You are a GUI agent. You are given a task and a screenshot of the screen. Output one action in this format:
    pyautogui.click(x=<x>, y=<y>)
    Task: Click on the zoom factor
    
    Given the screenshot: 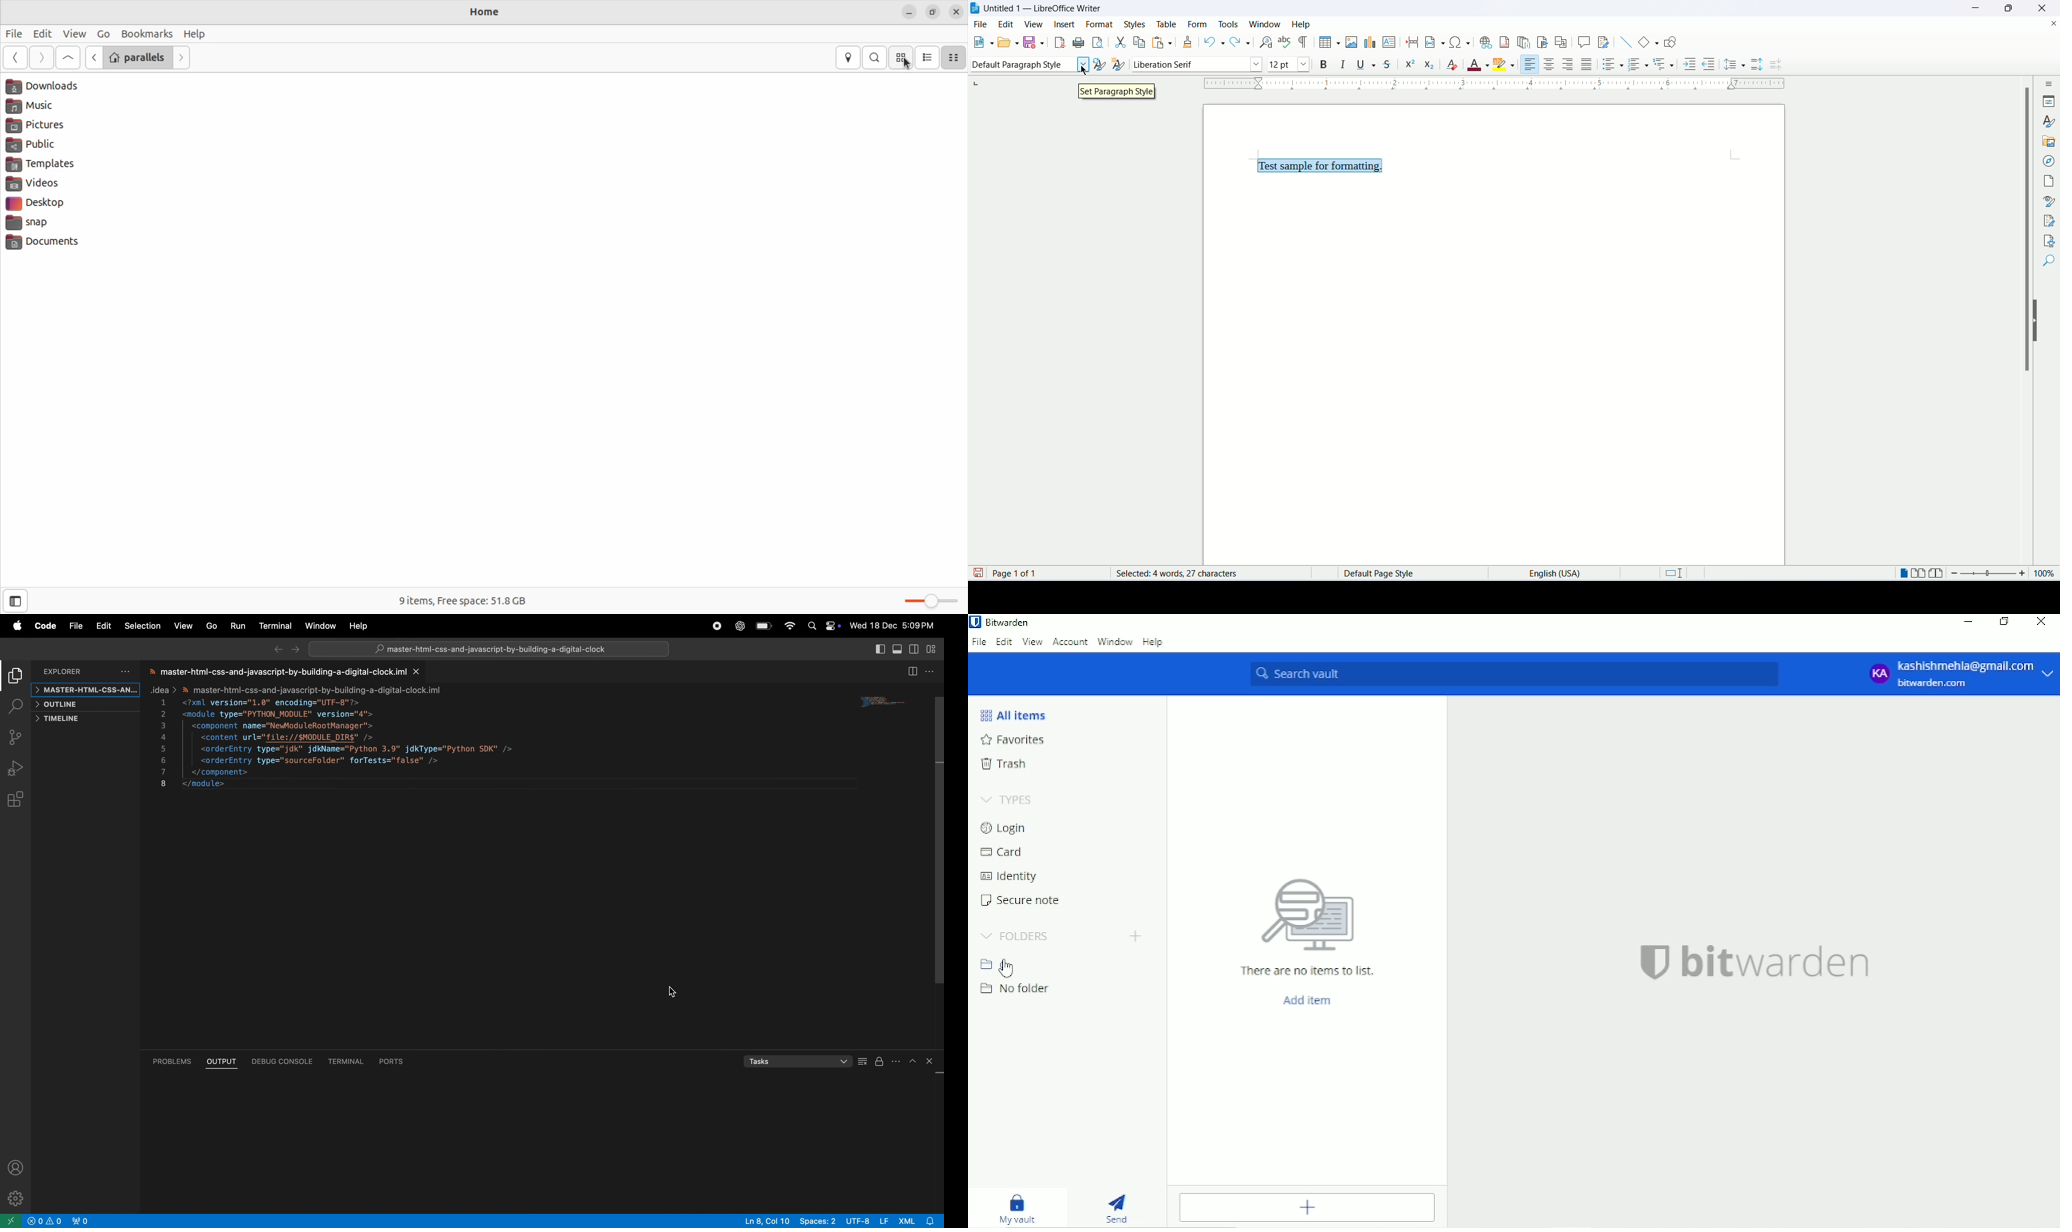 What is the action you would take?
    pyautogui.click(x=2003, y=576)
    